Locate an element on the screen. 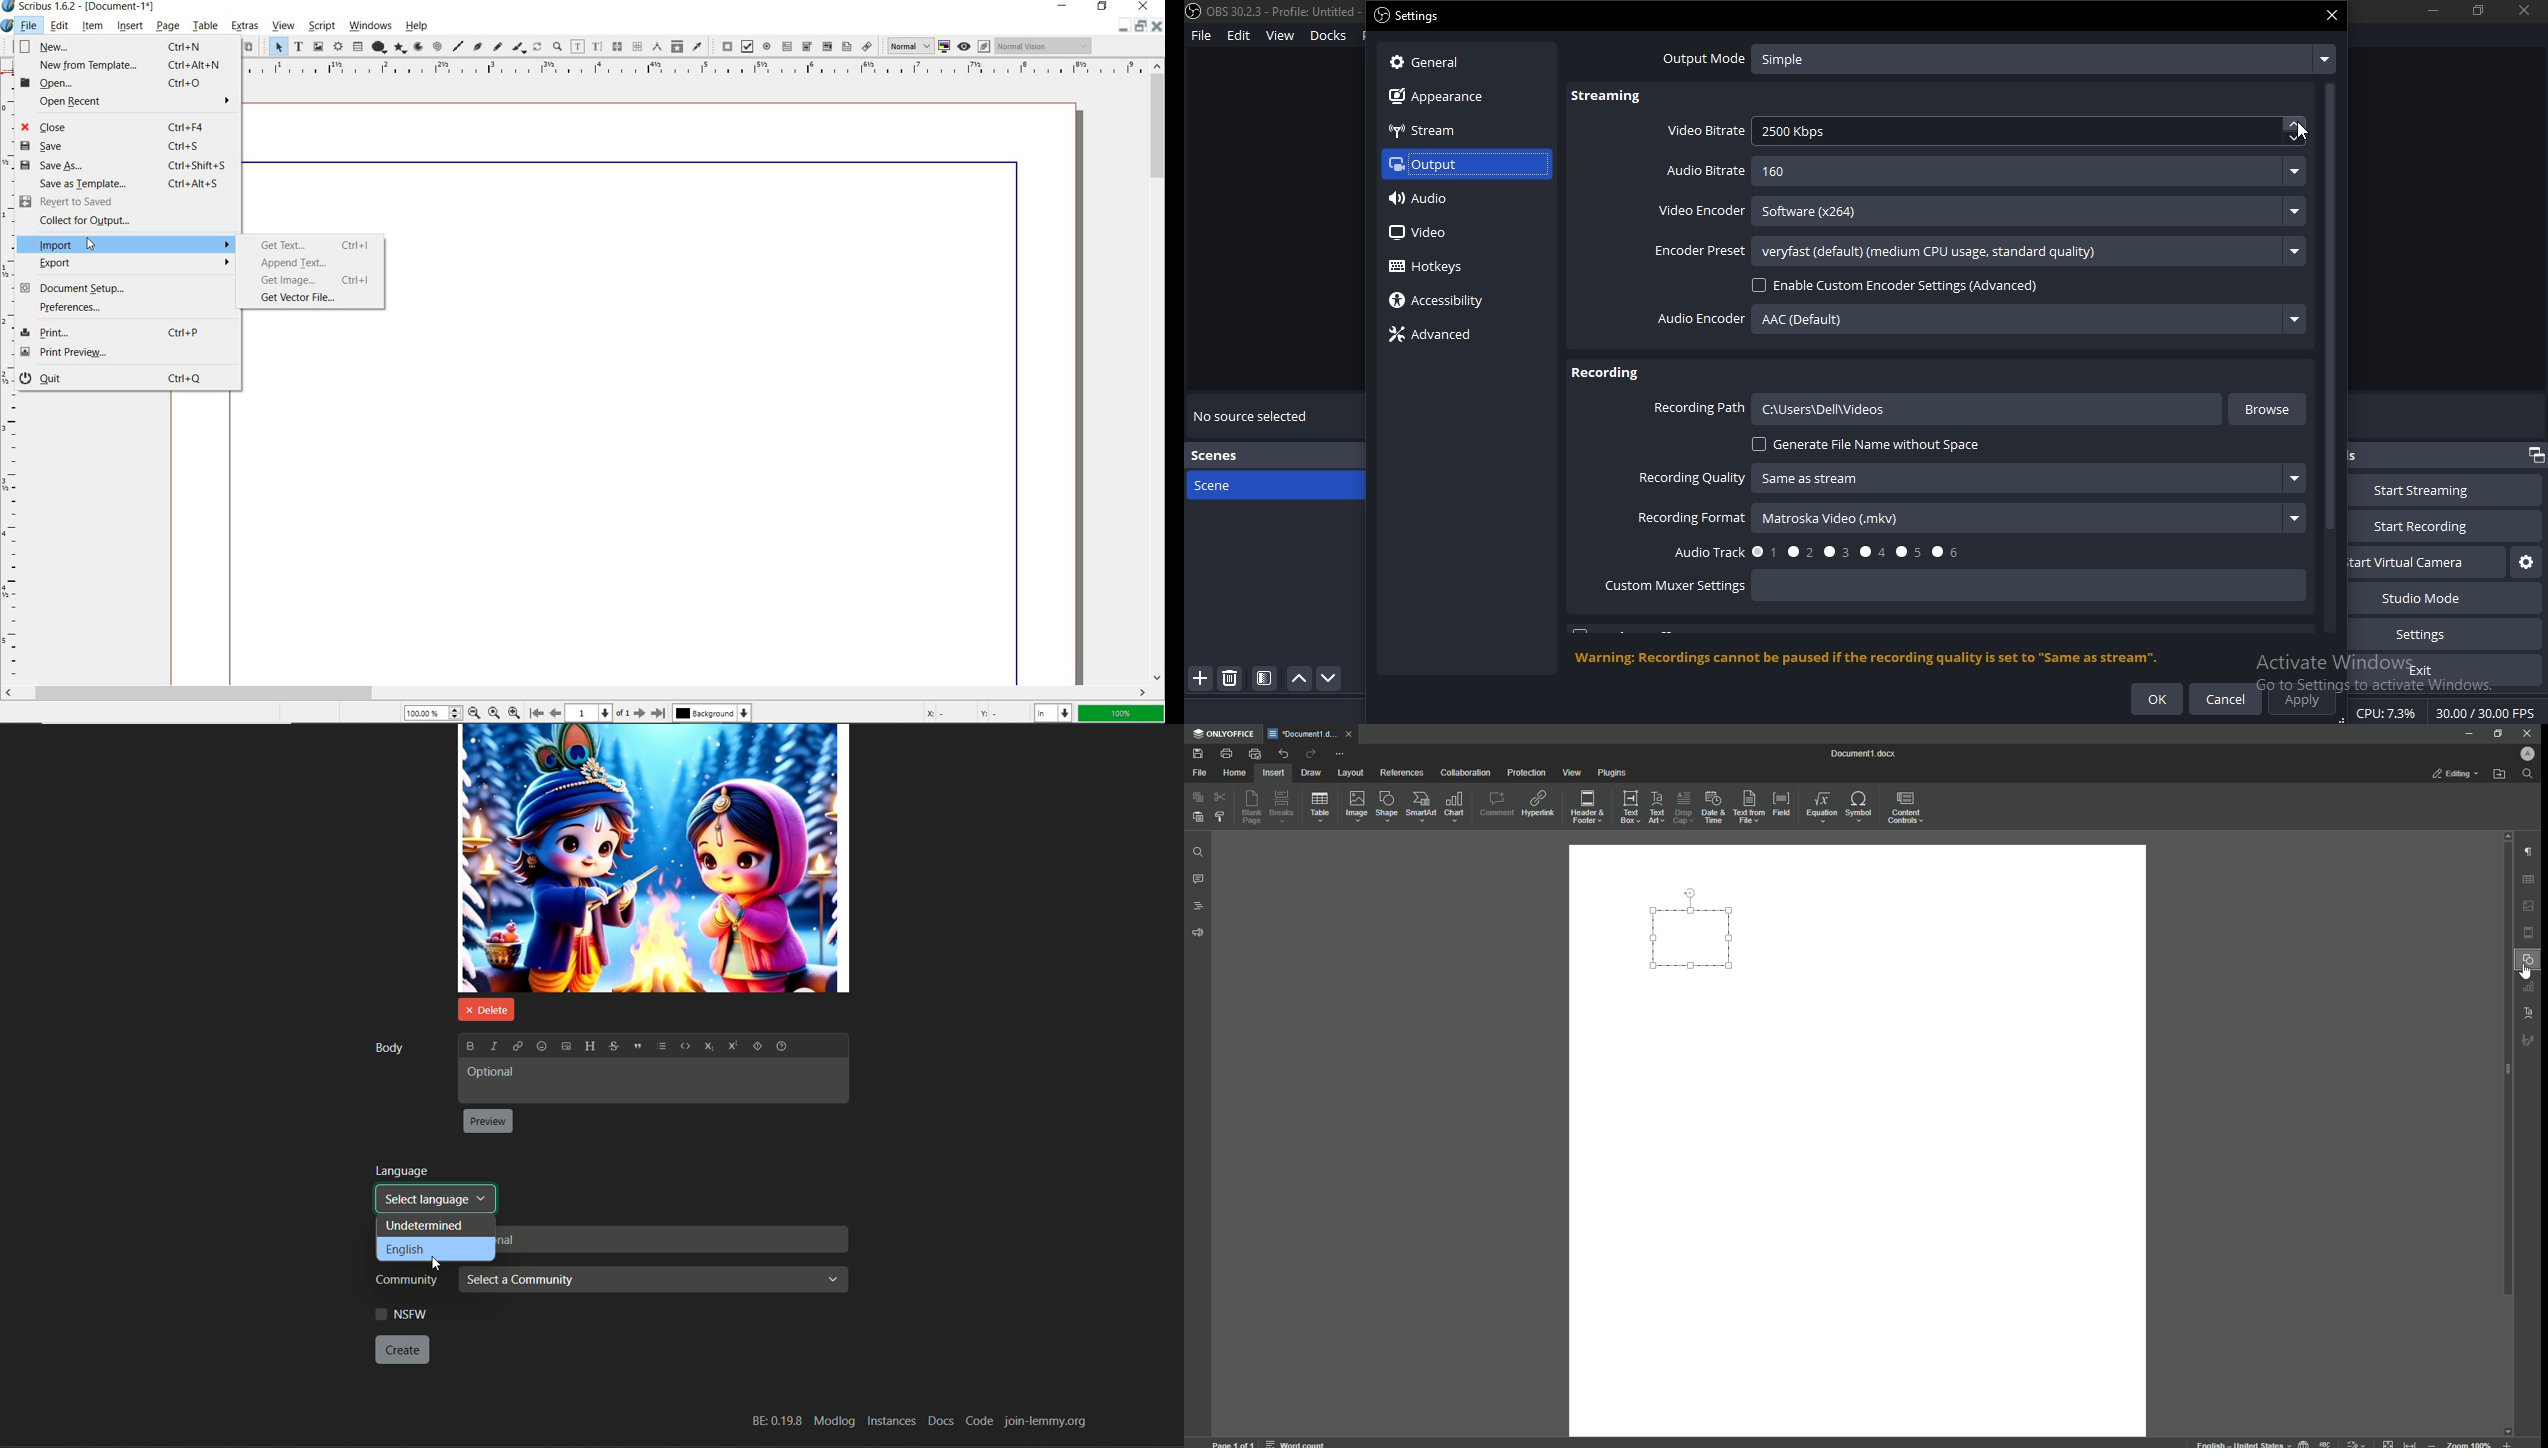  encoder preset is located at coordinates (1693, 252).